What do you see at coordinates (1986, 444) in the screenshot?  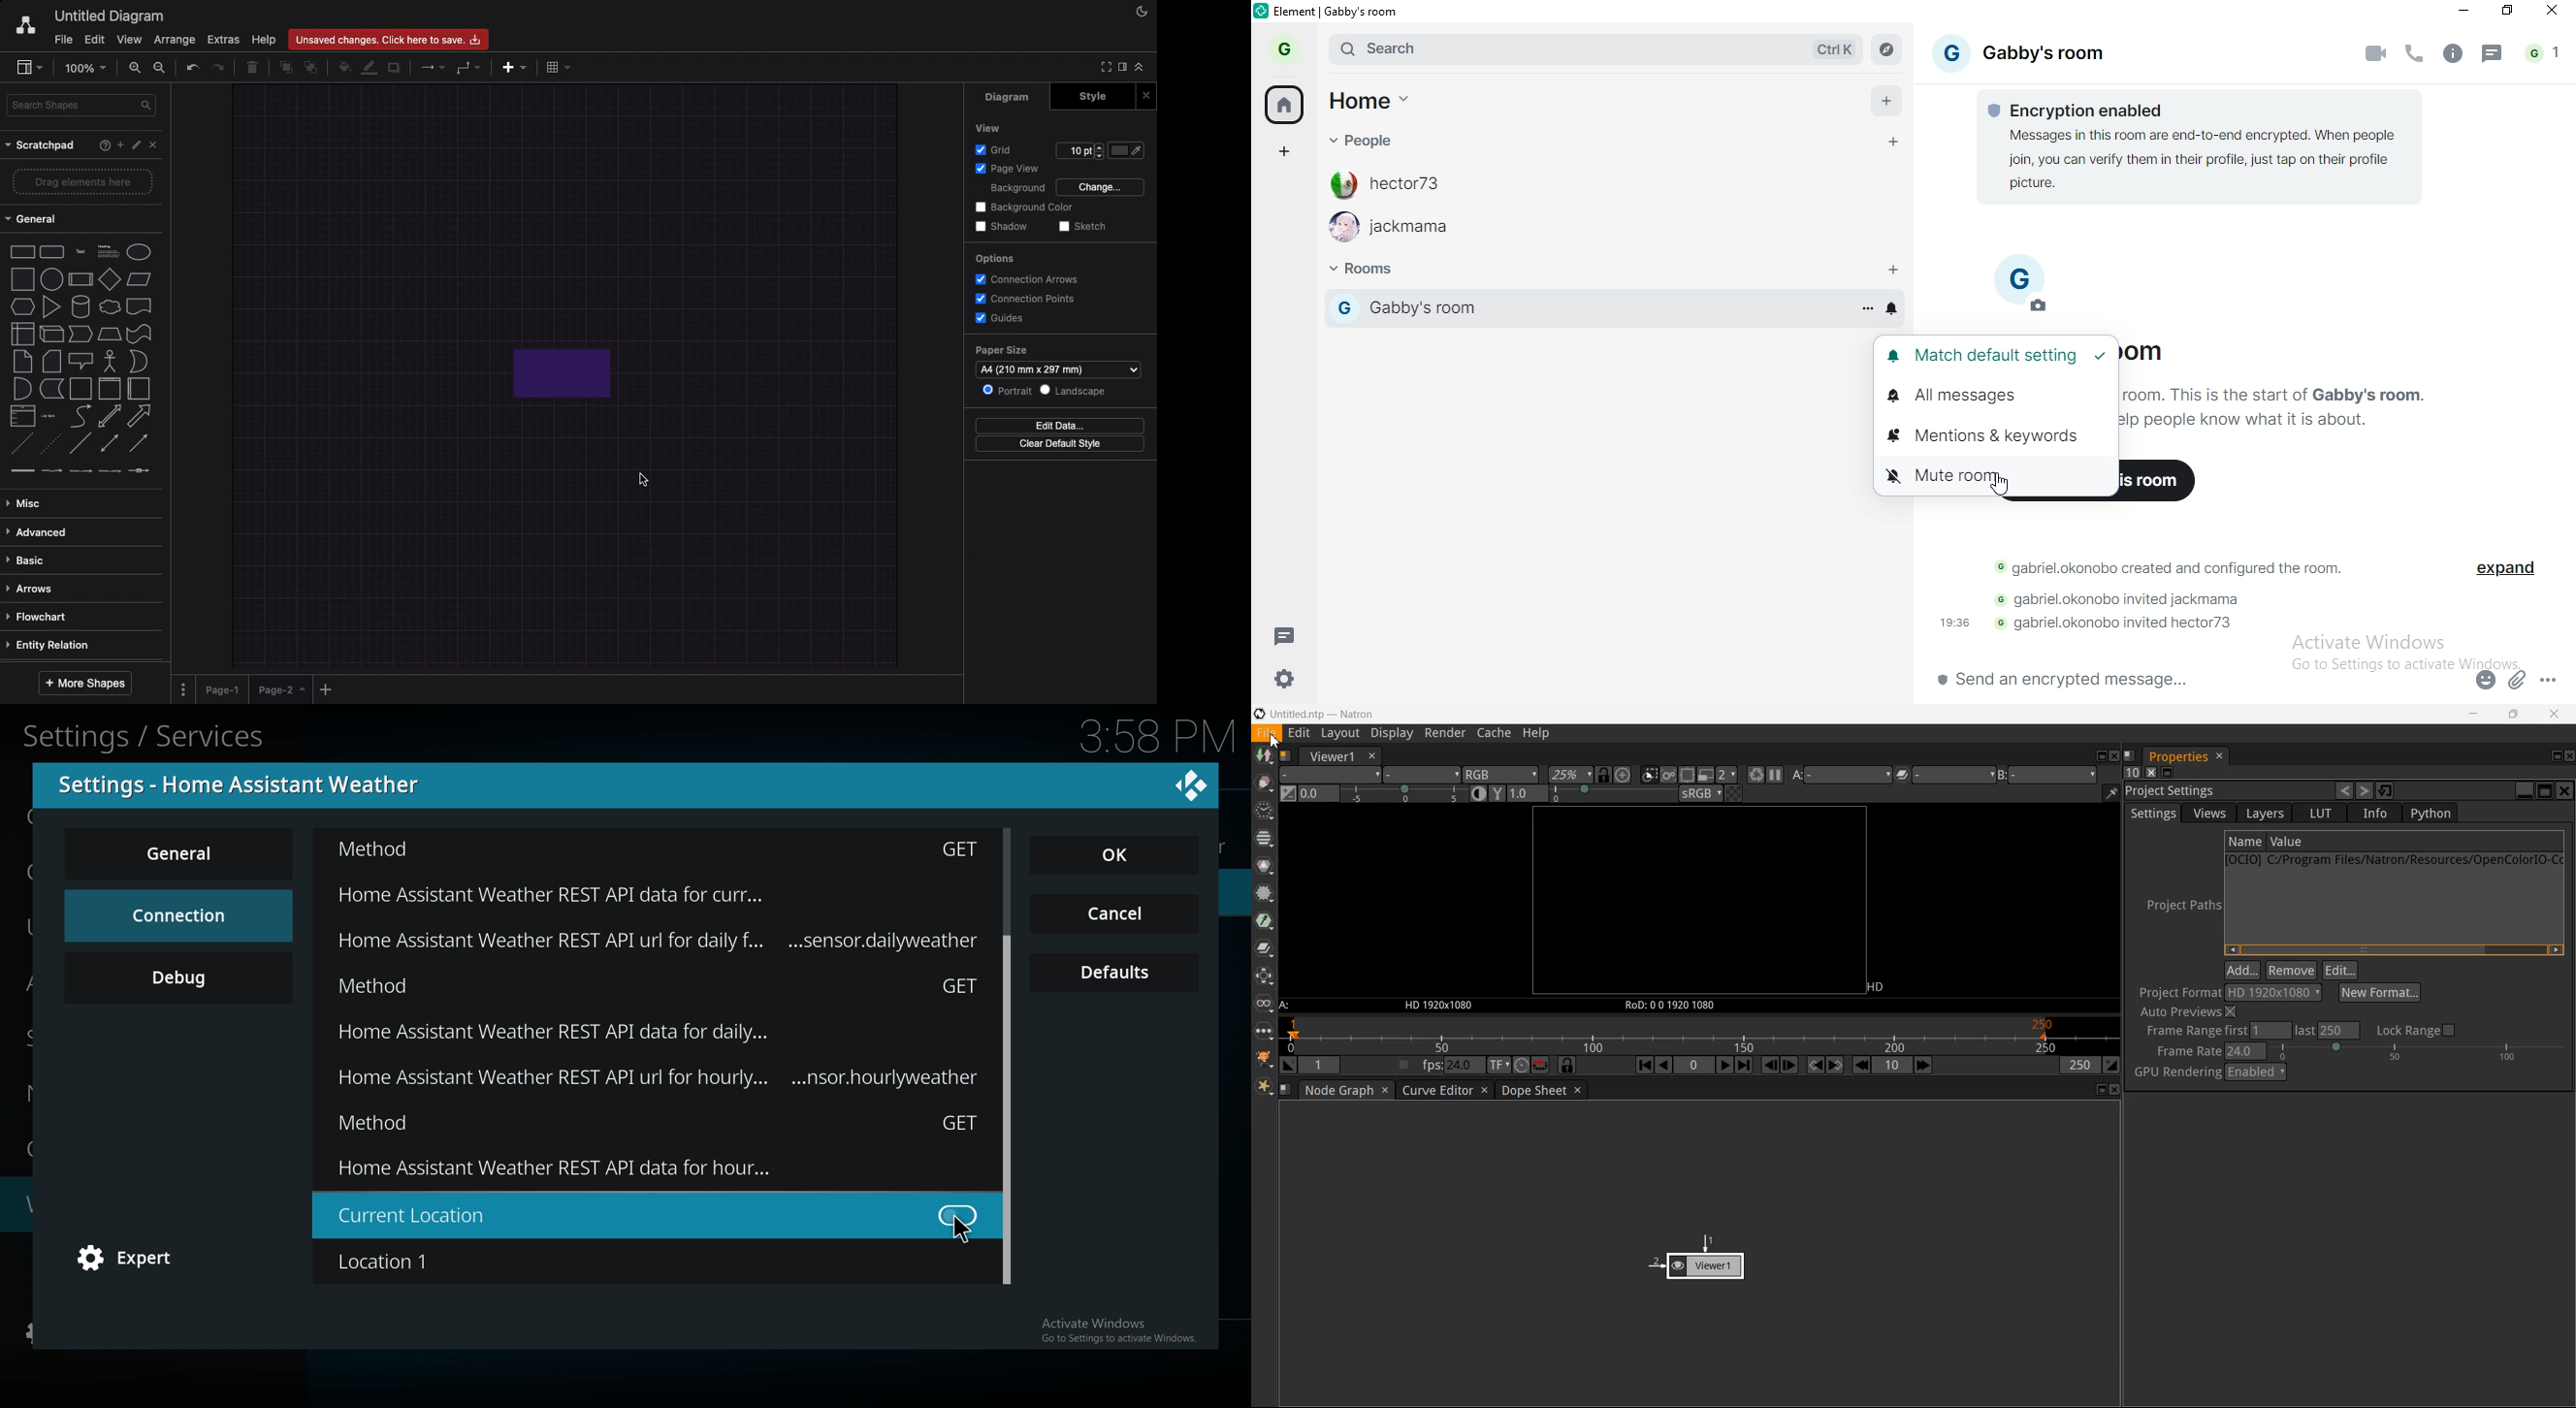 I see `mentions & keywords` at bounding box center [1986, 444].